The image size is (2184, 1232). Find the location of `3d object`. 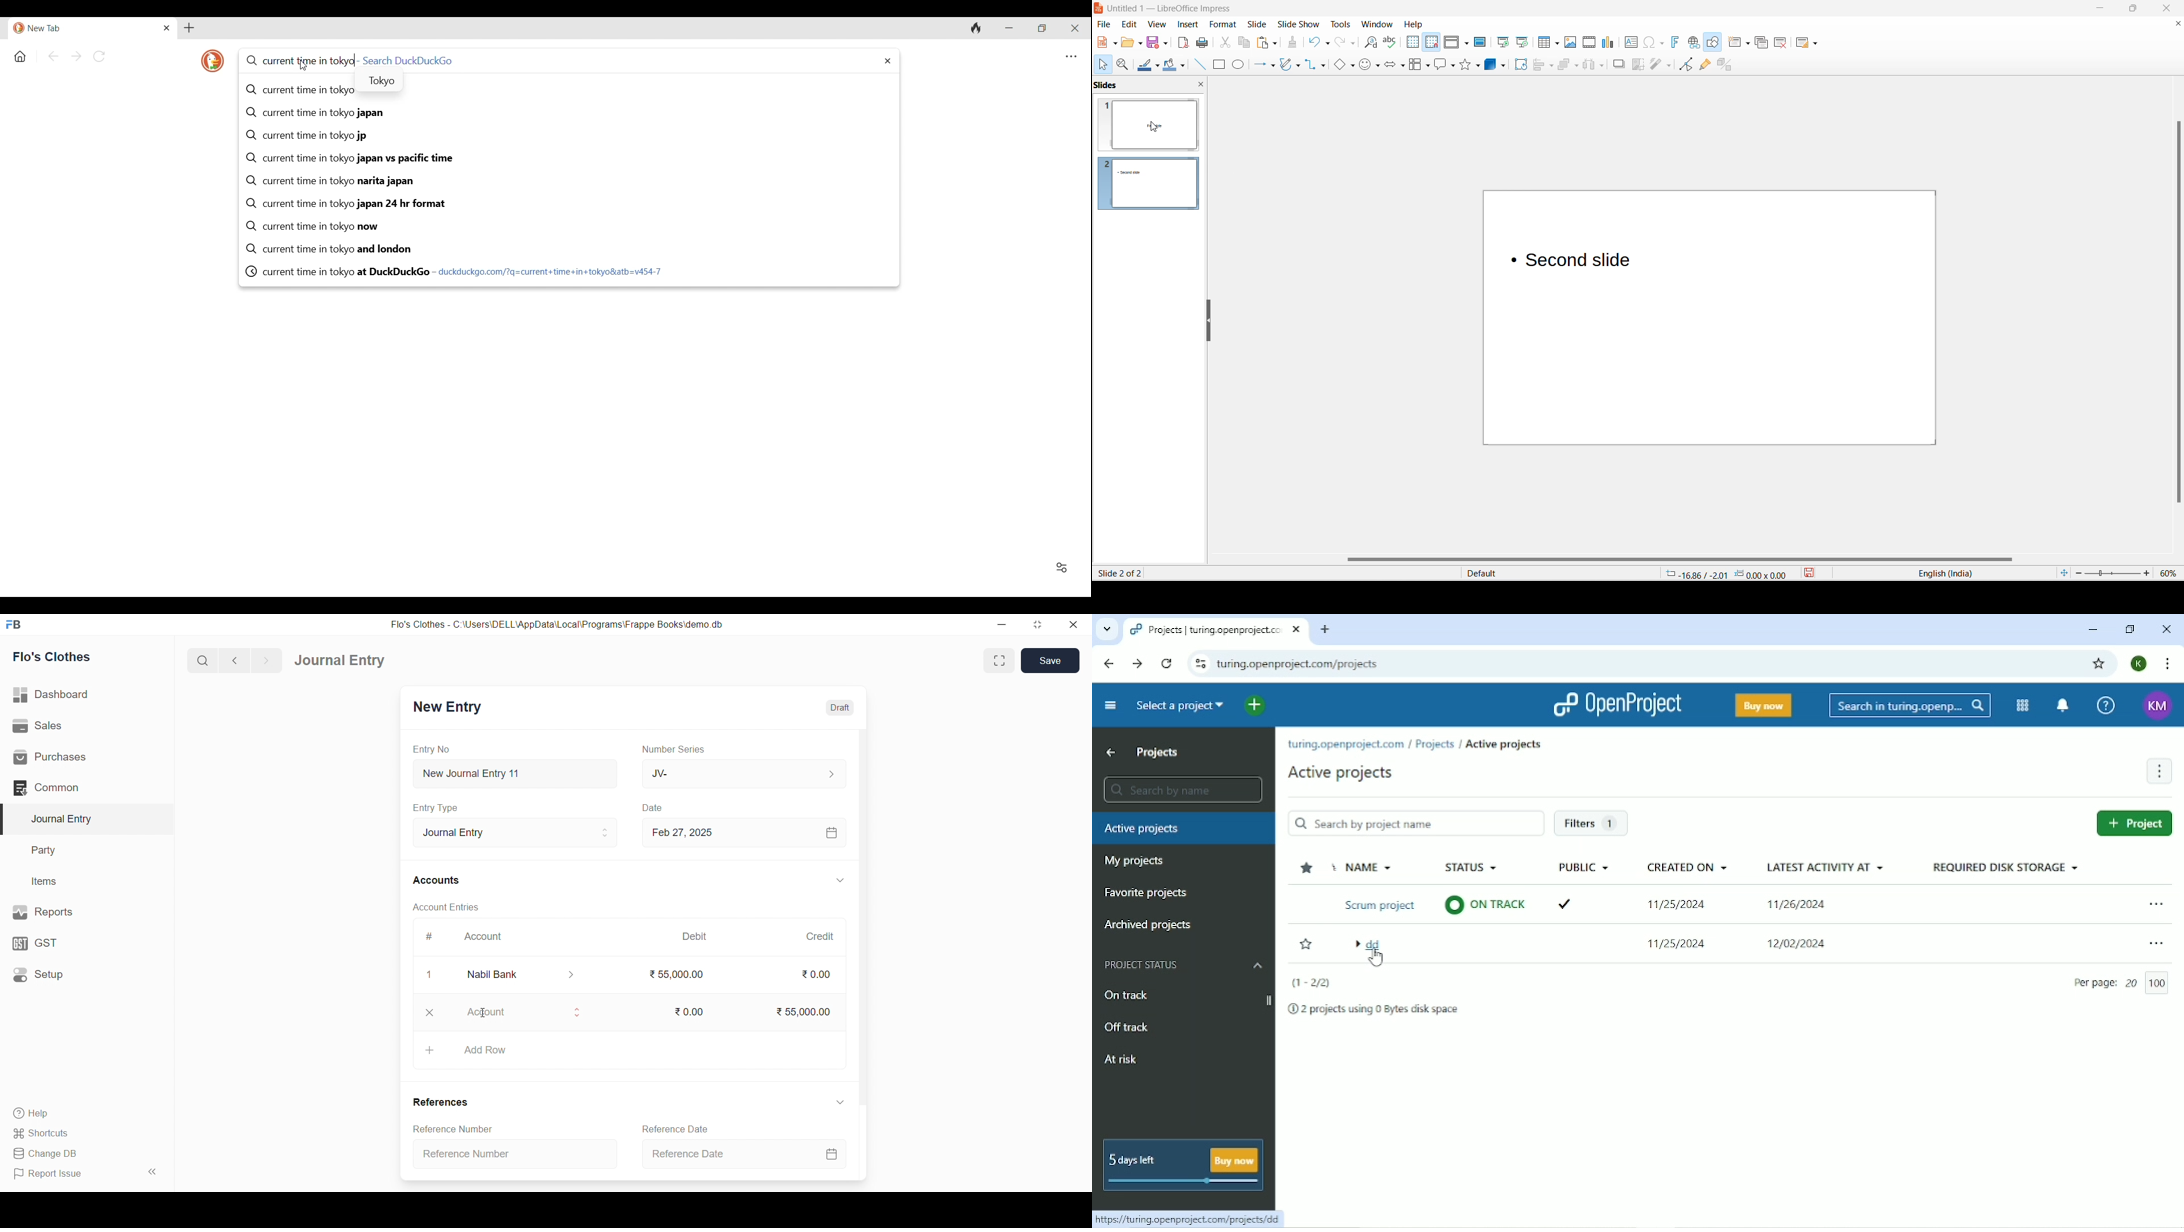

3d object is located at coordinates (1489, 67).